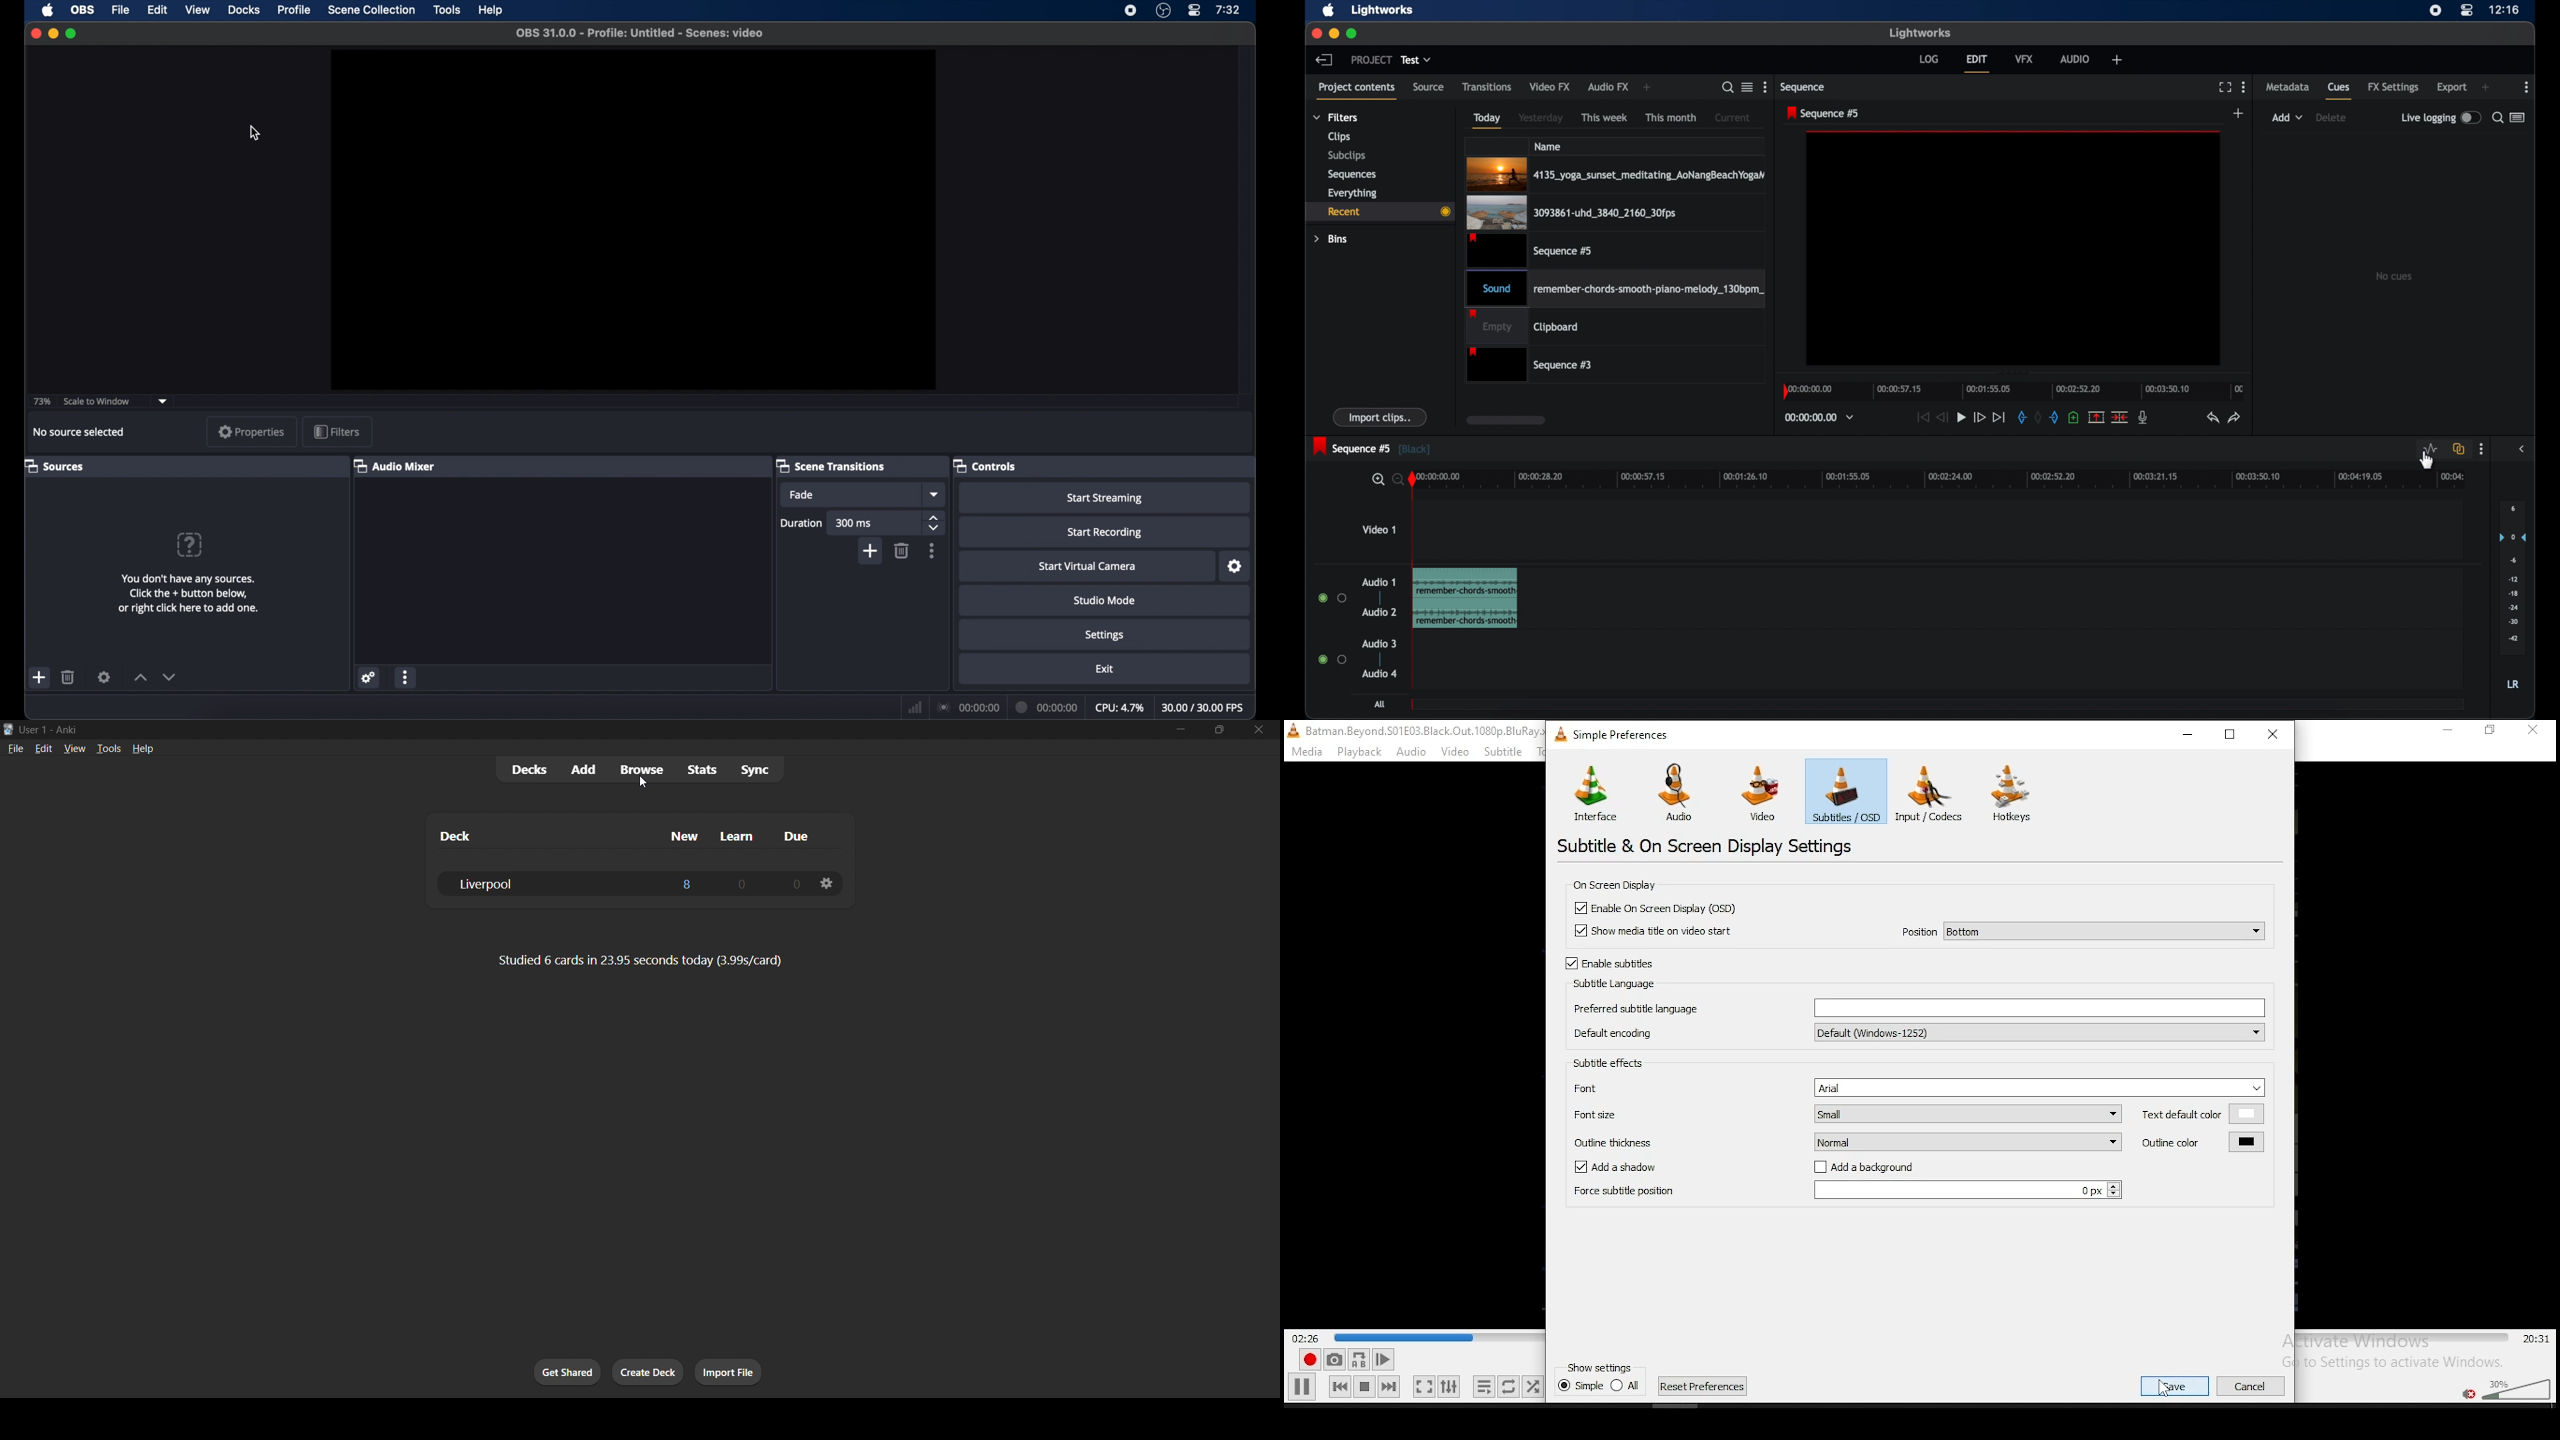 This screenshot has width=2576, height=1456. I want to click on more options, so click(407, 677).